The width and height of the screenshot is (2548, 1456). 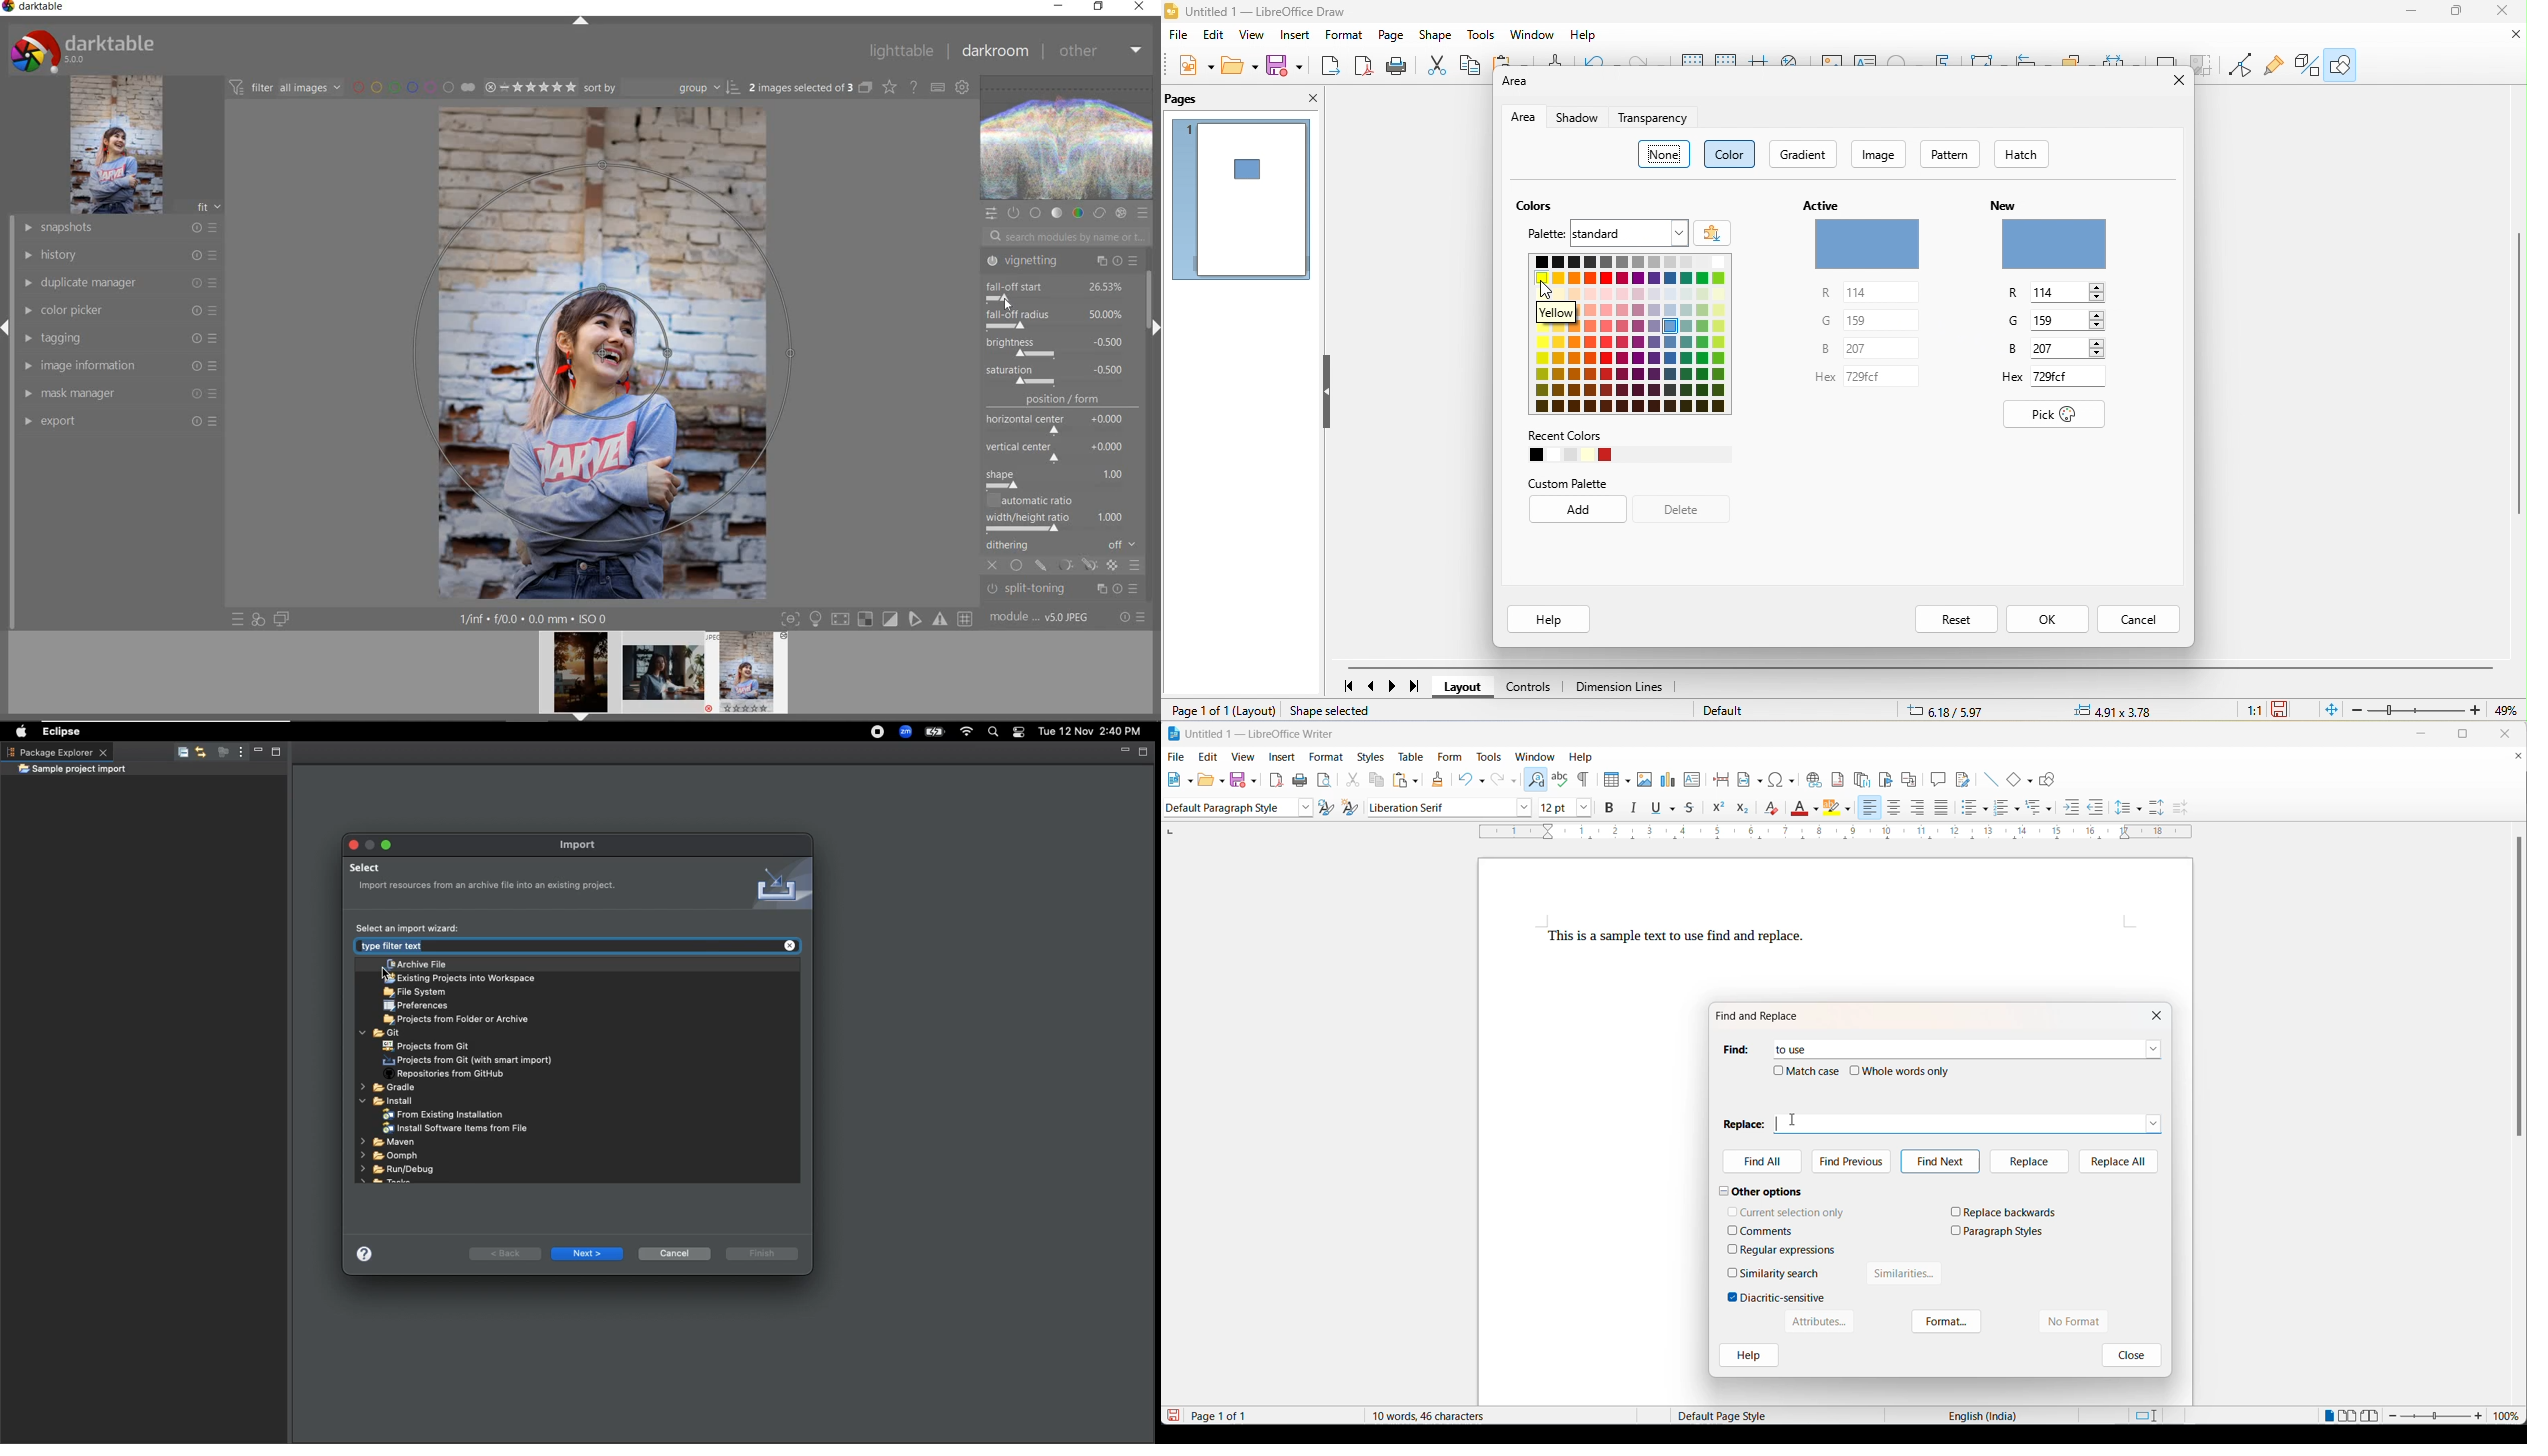 What do you see at coordinates (1209, 100) in the screenshot?
I see `pages` at bounding box center [1209, 100].